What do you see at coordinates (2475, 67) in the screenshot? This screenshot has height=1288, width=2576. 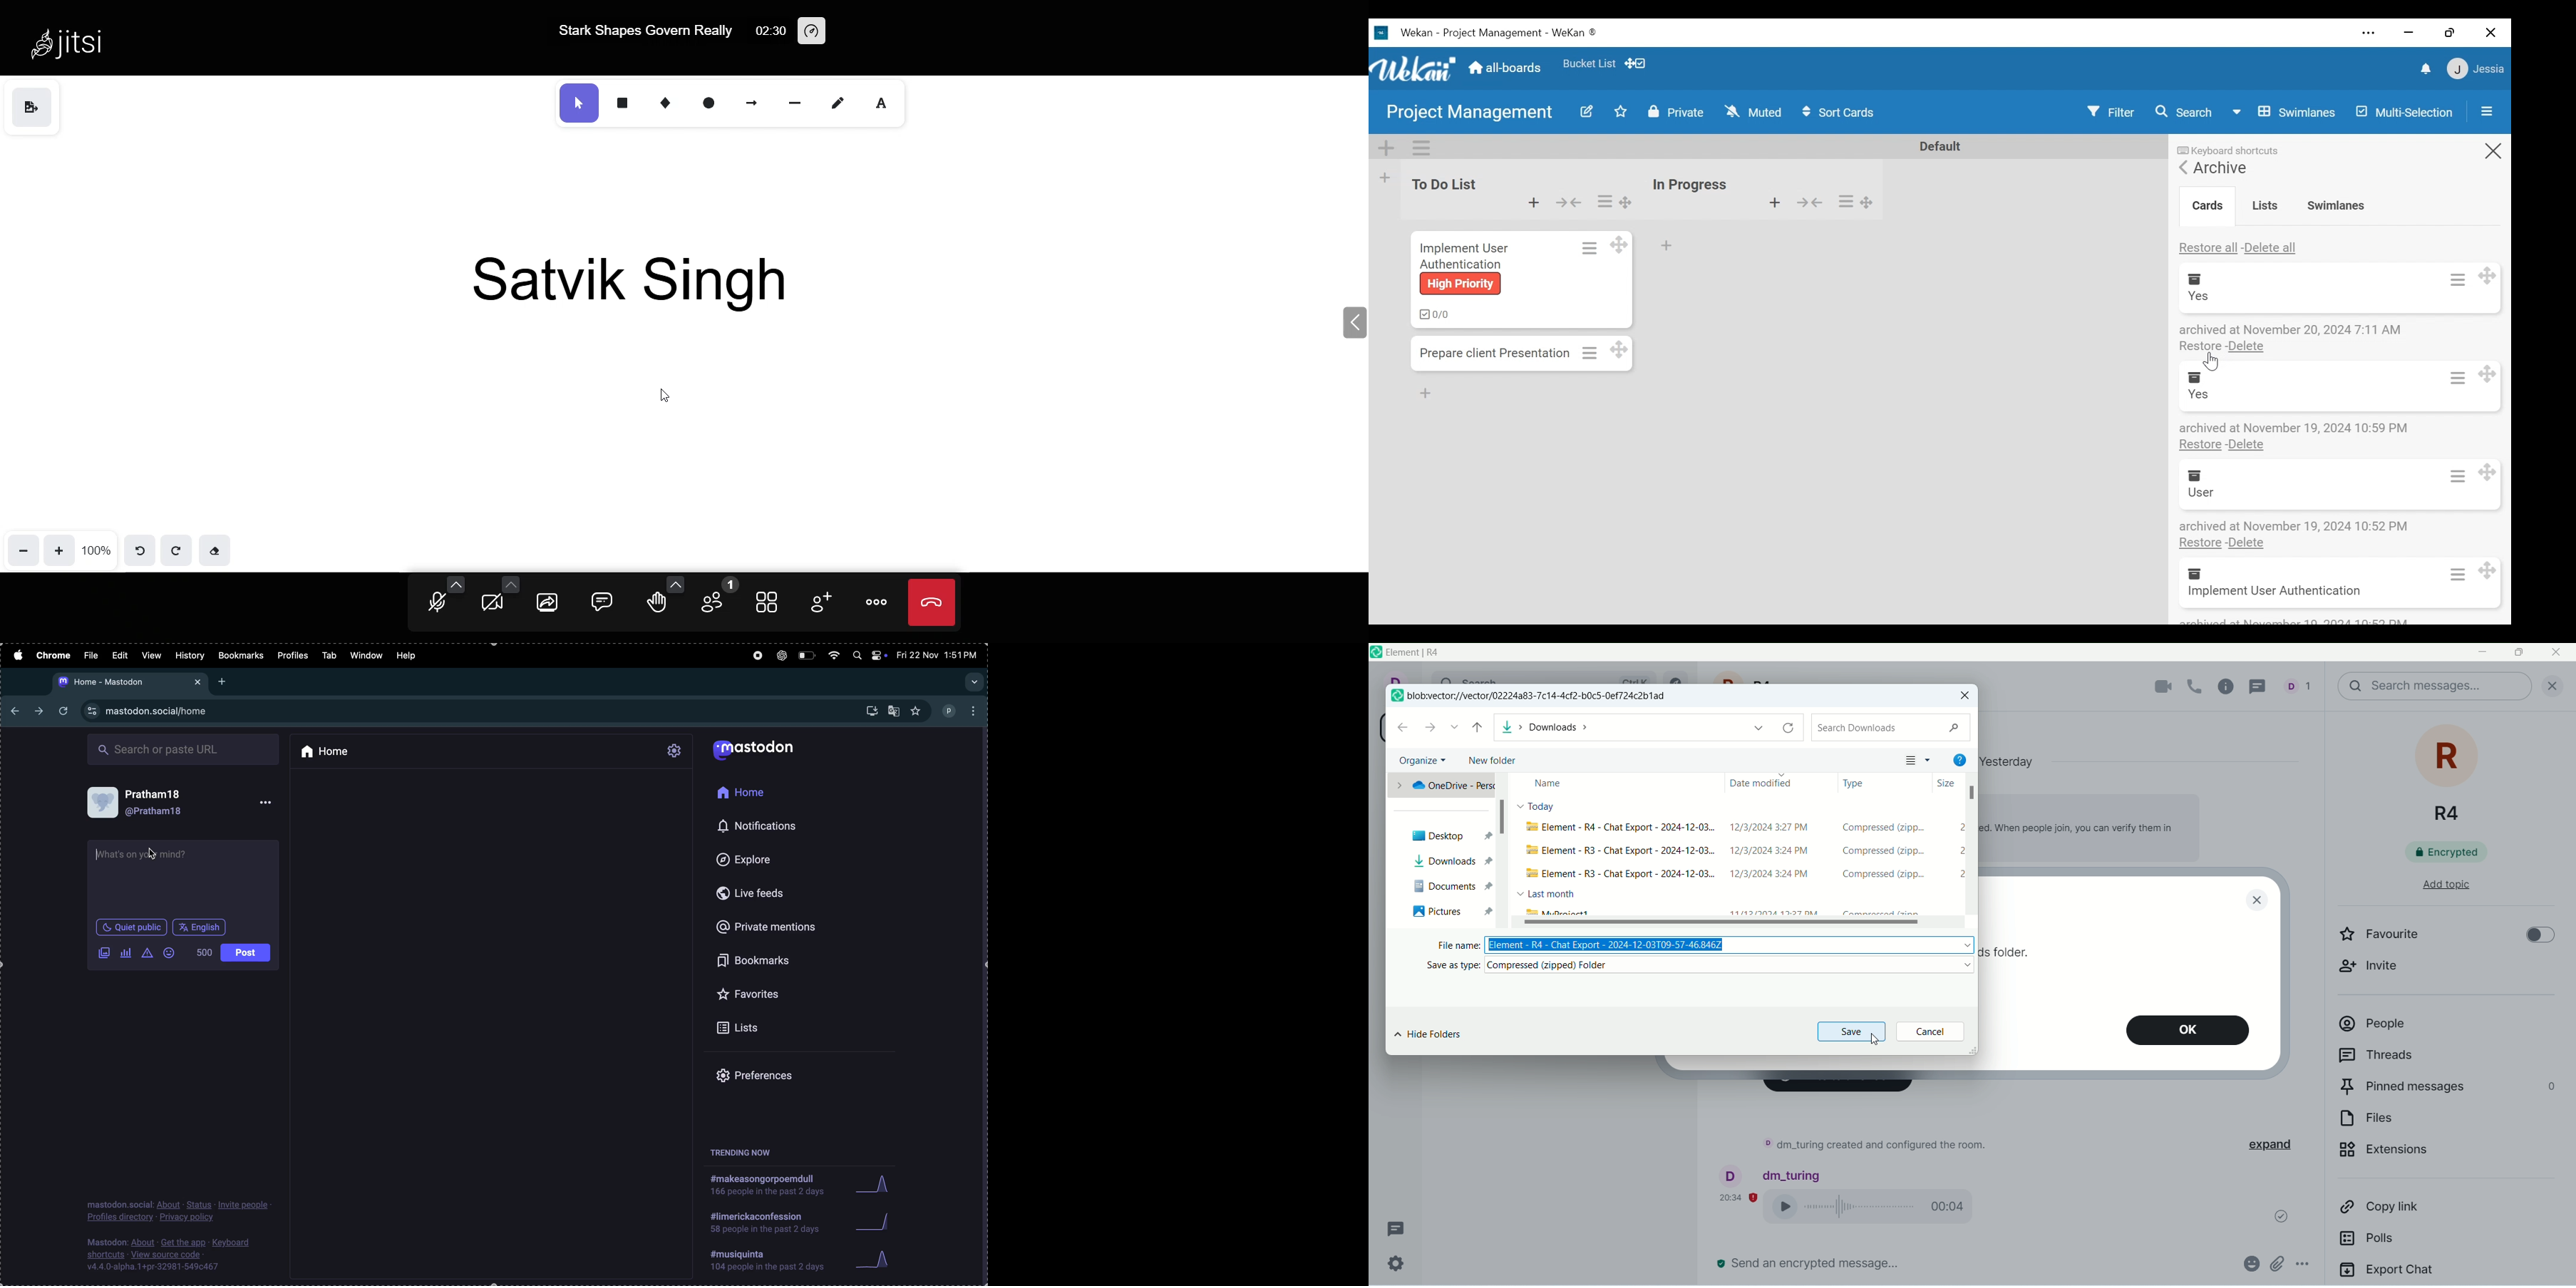 I see `member menu` at bounding box center [2475, 67].